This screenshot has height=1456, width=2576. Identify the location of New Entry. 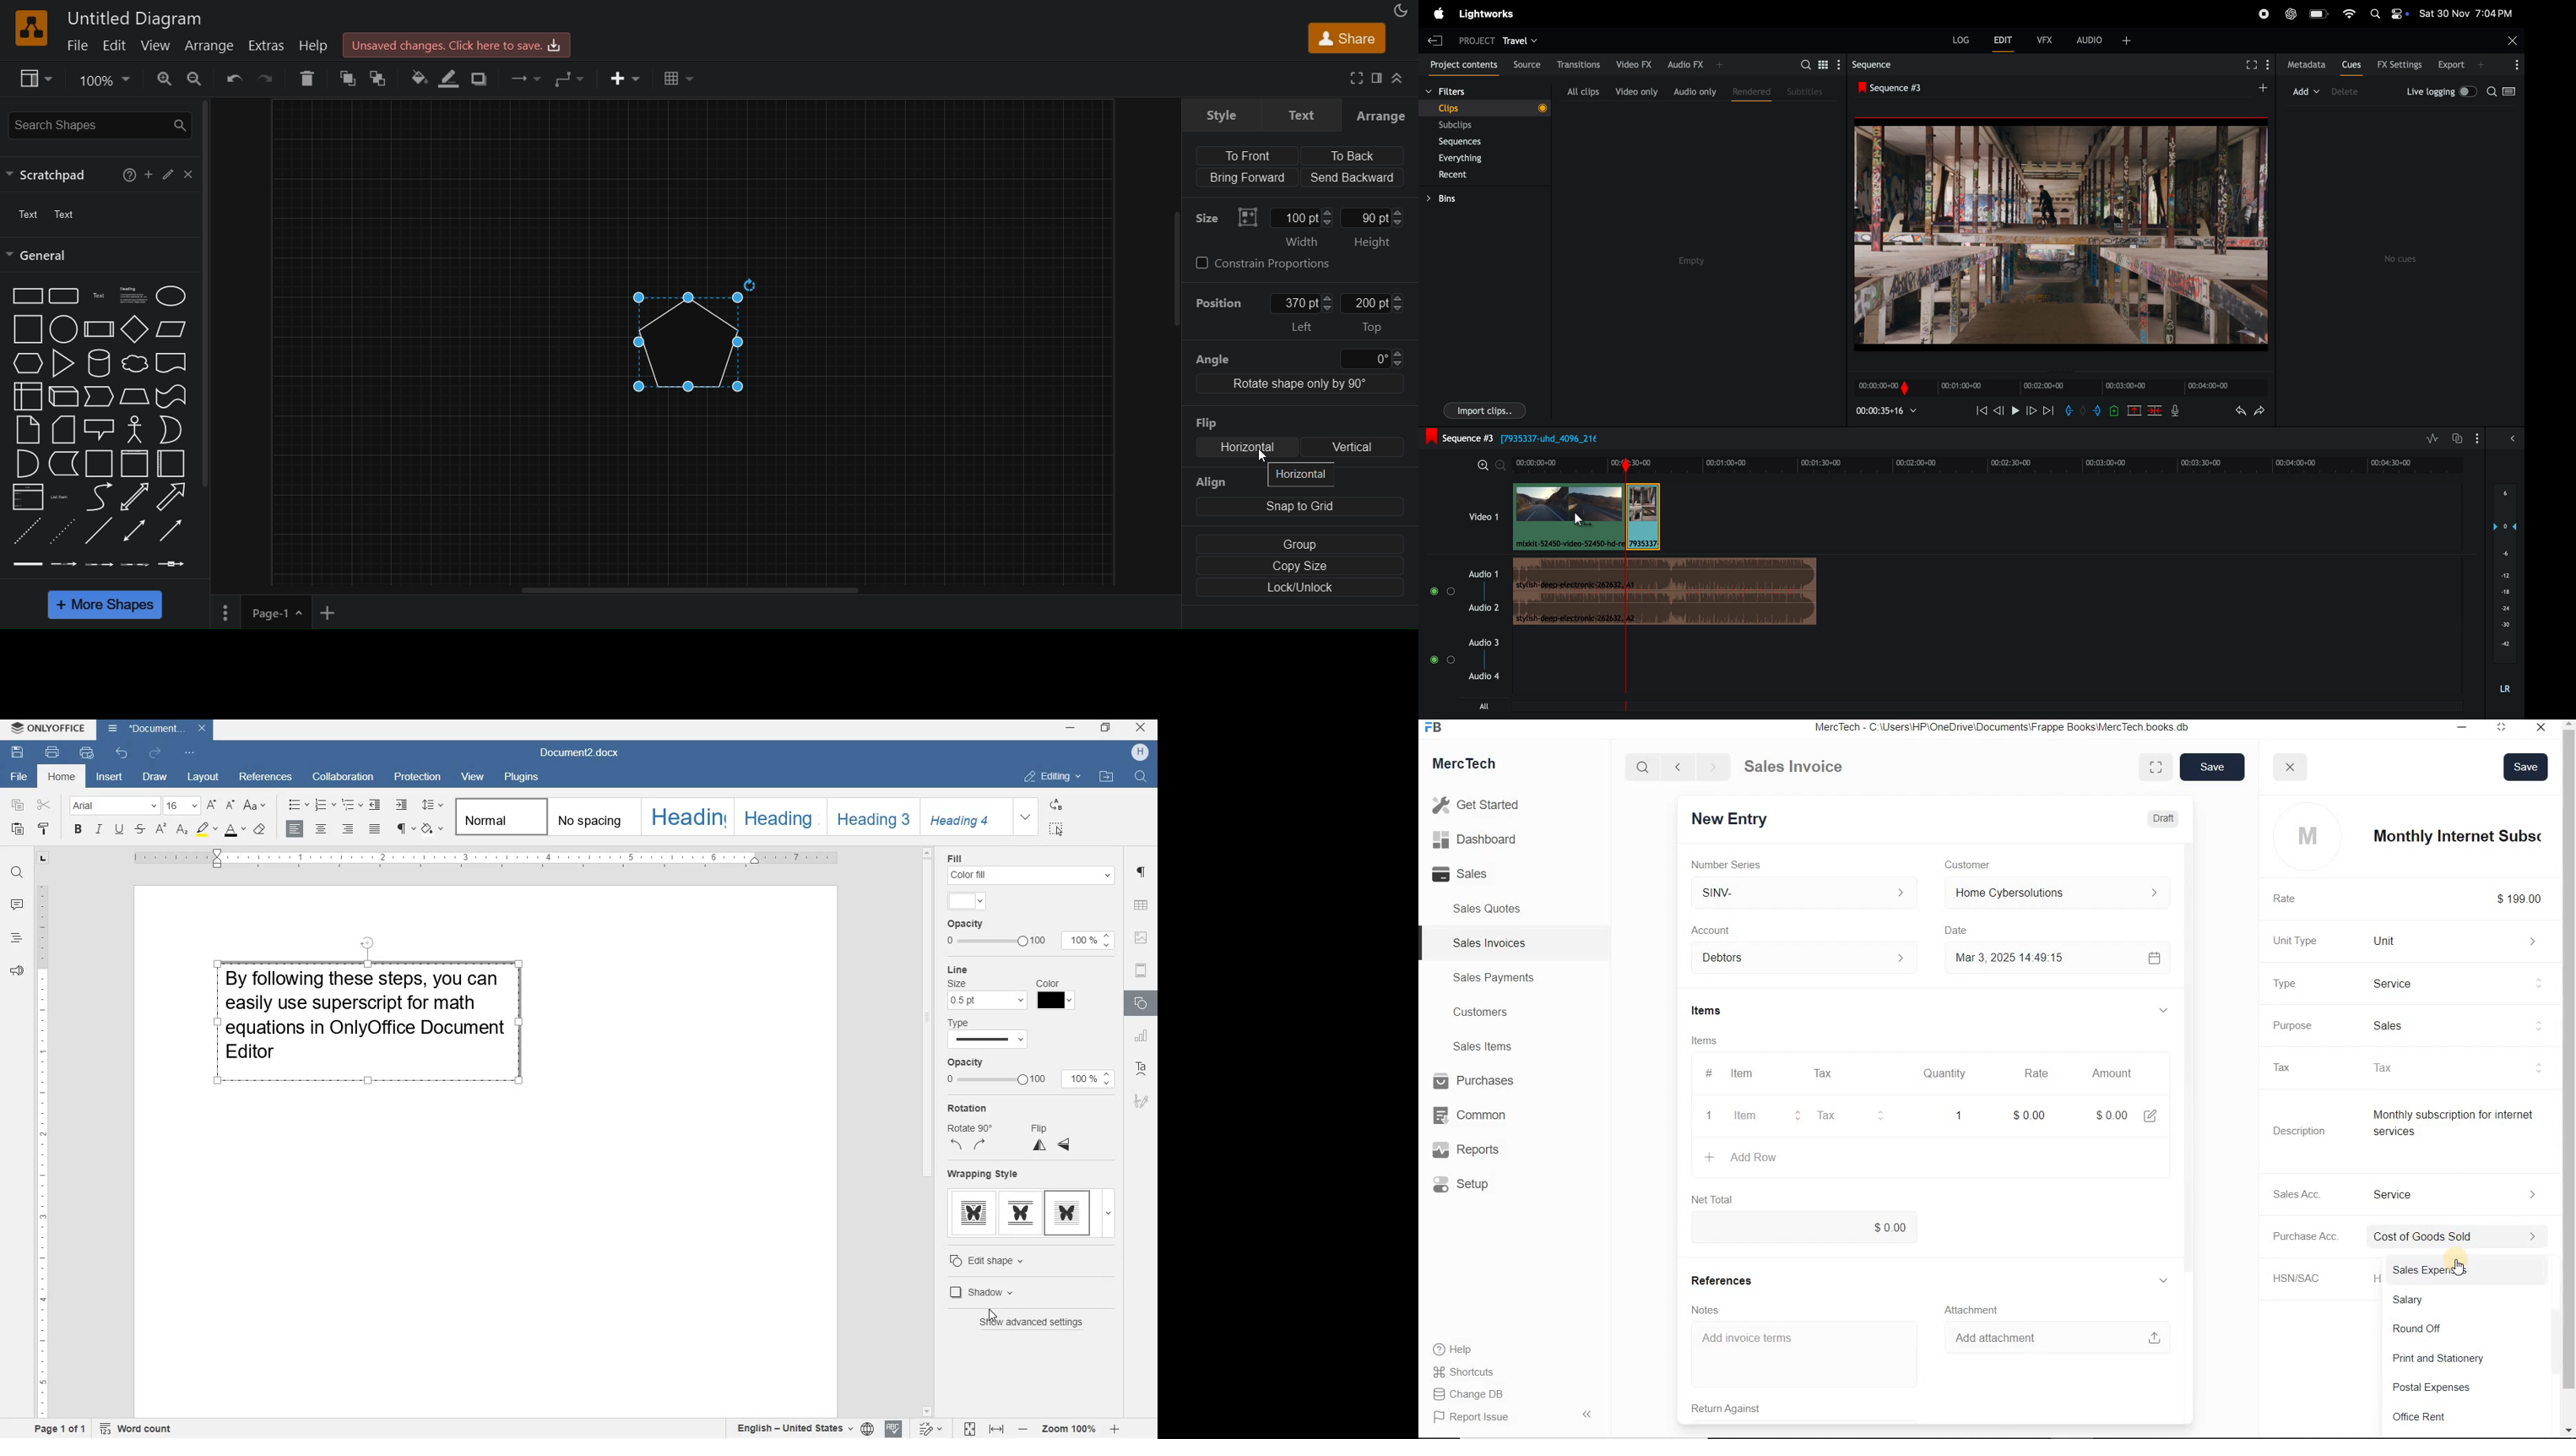
(1741, 818).